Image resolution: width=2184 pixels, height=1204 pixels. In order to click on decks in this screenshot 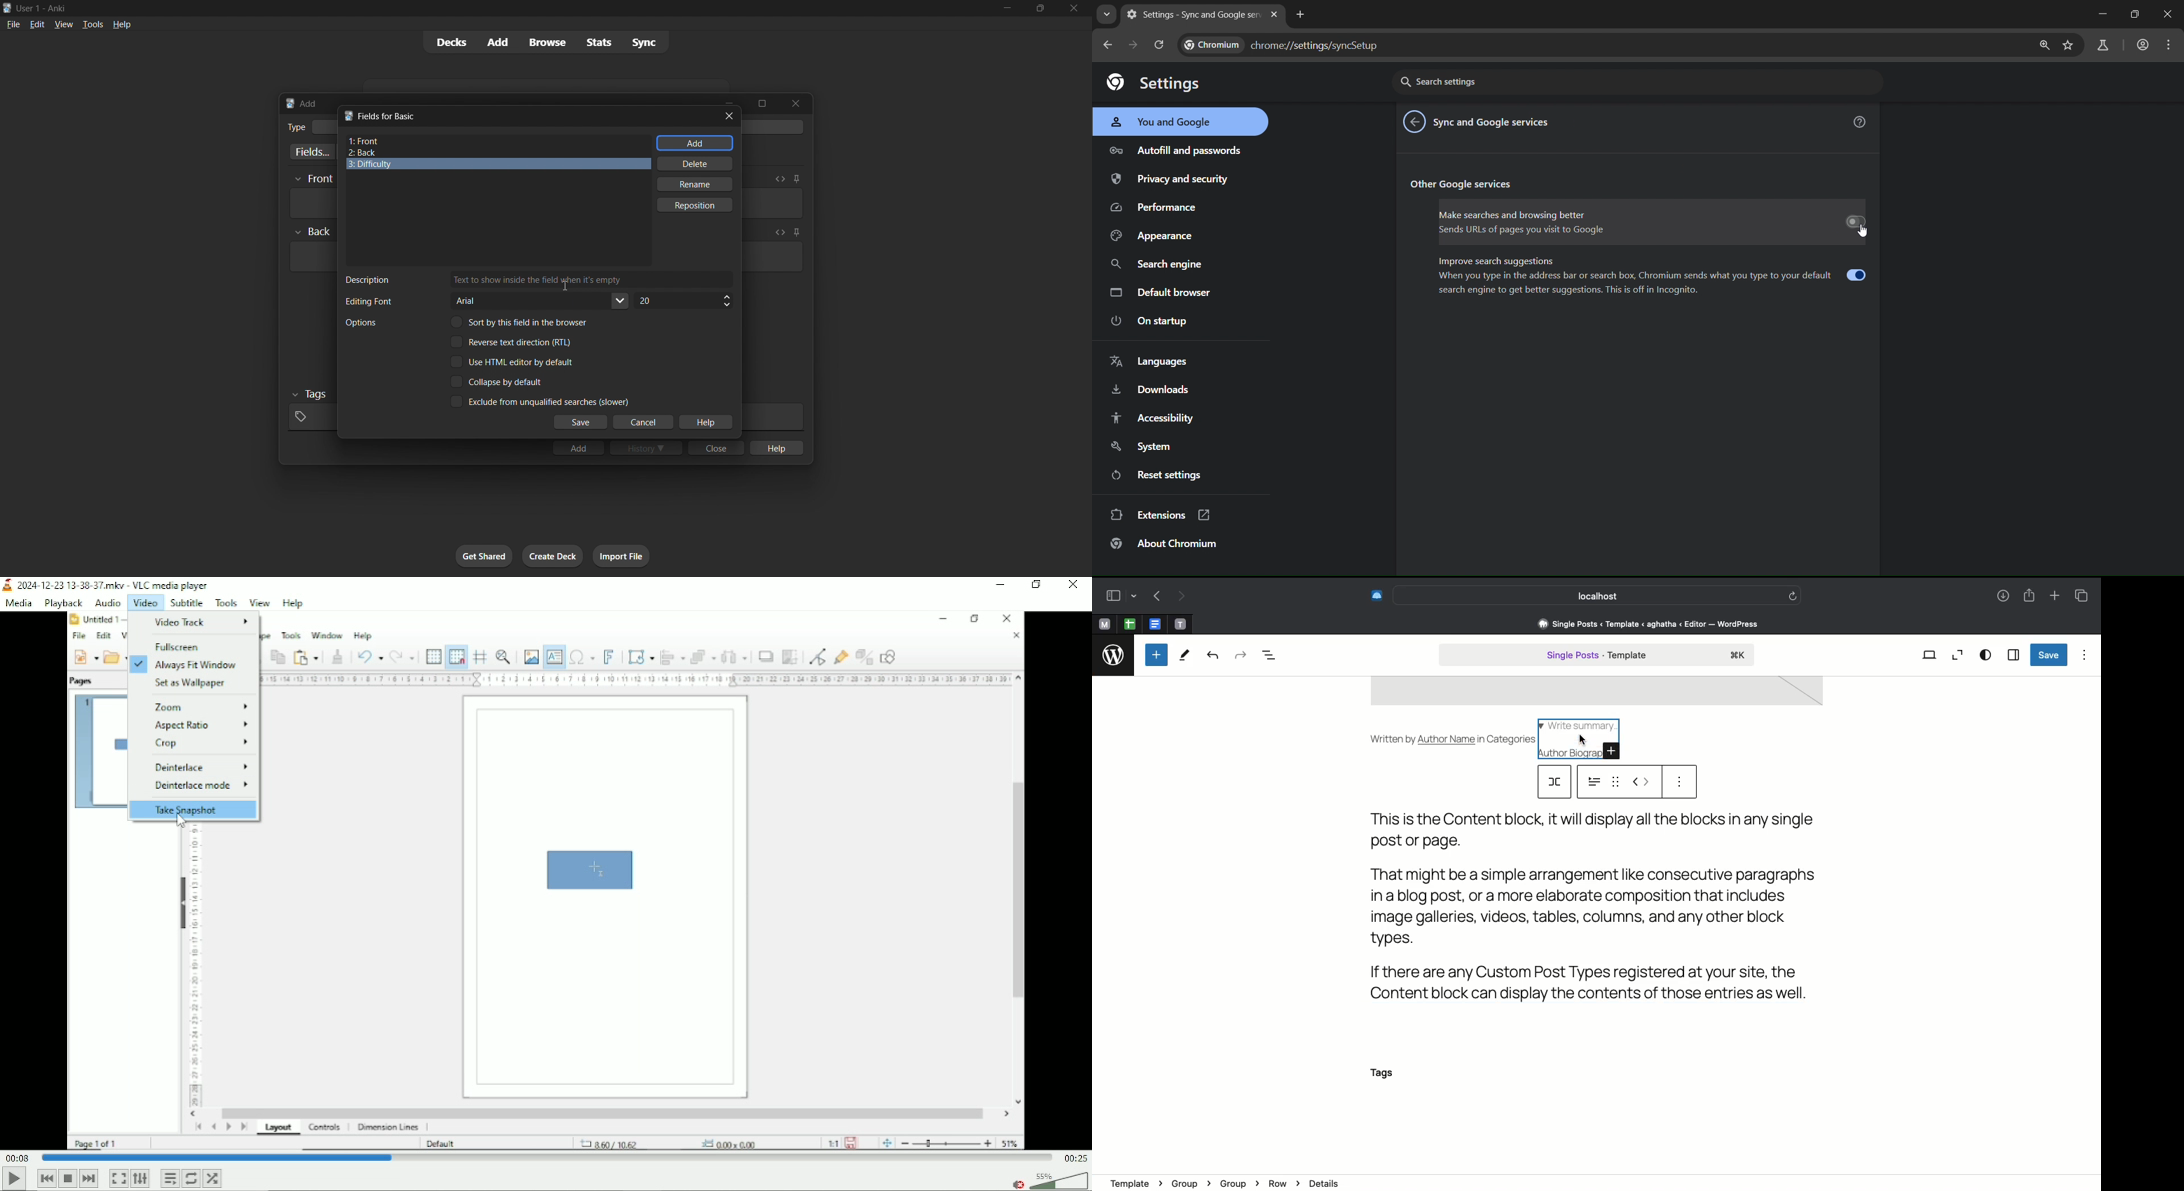, I will do `click(450, 43)`.